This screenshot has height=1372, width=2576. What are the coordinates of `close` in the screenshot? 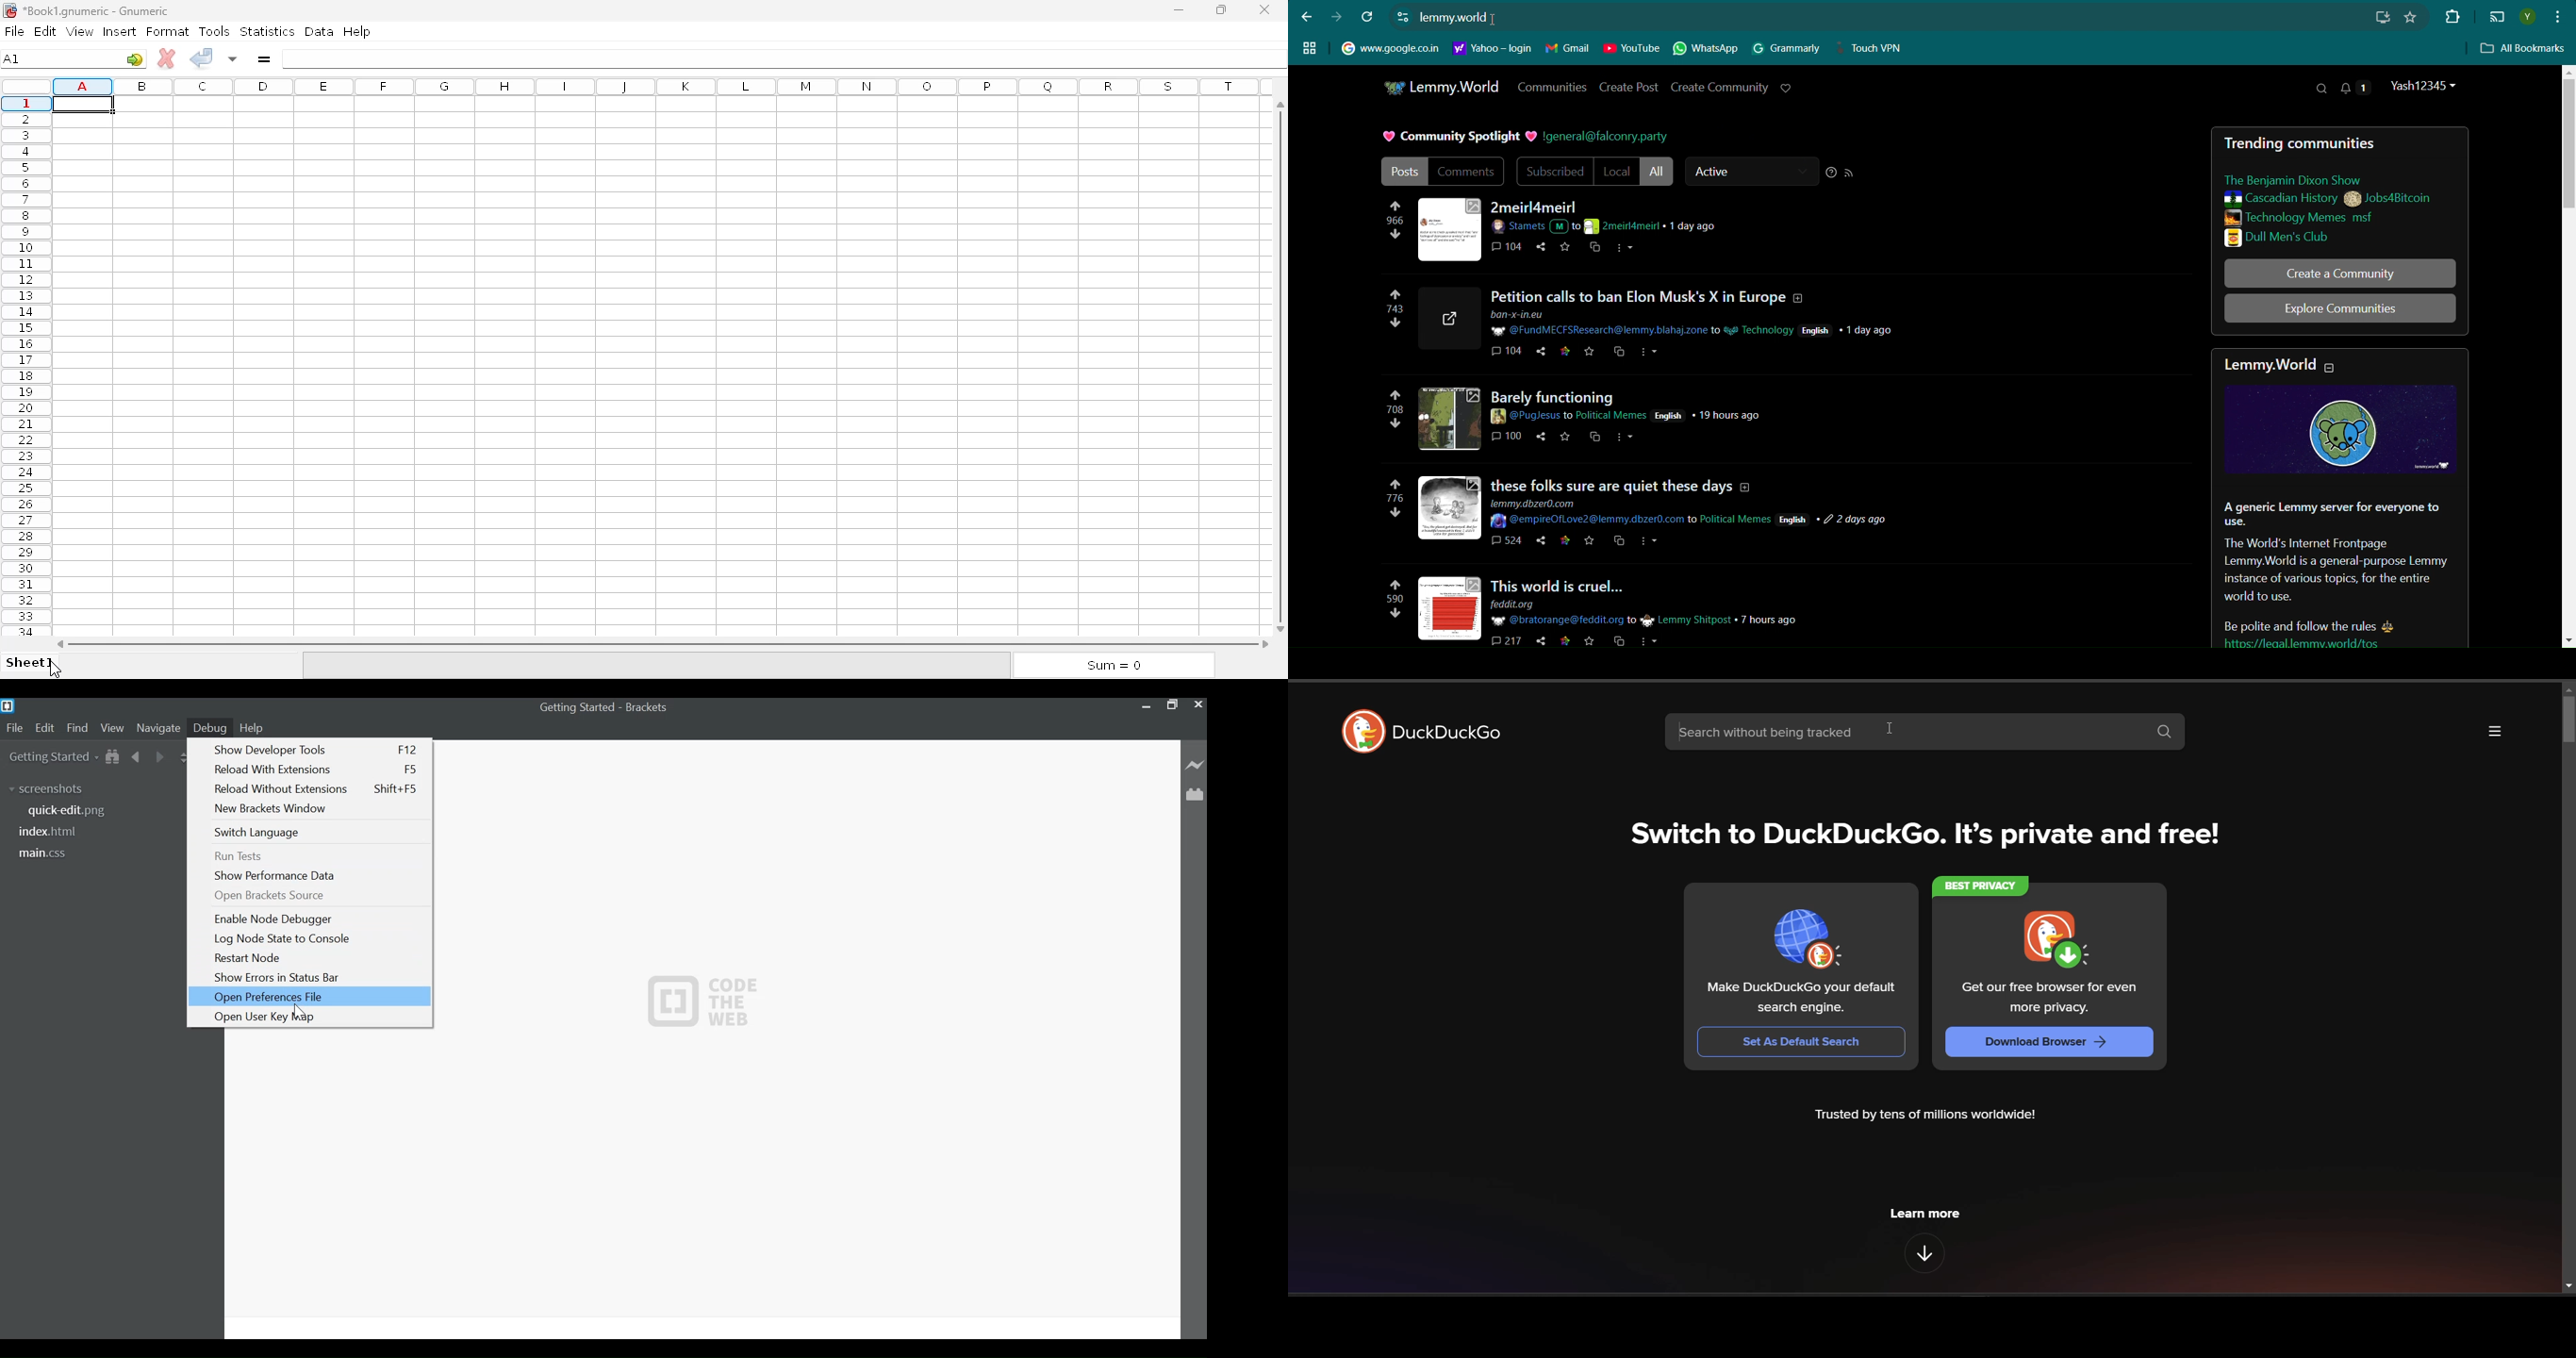 It's located at (1265, 10).